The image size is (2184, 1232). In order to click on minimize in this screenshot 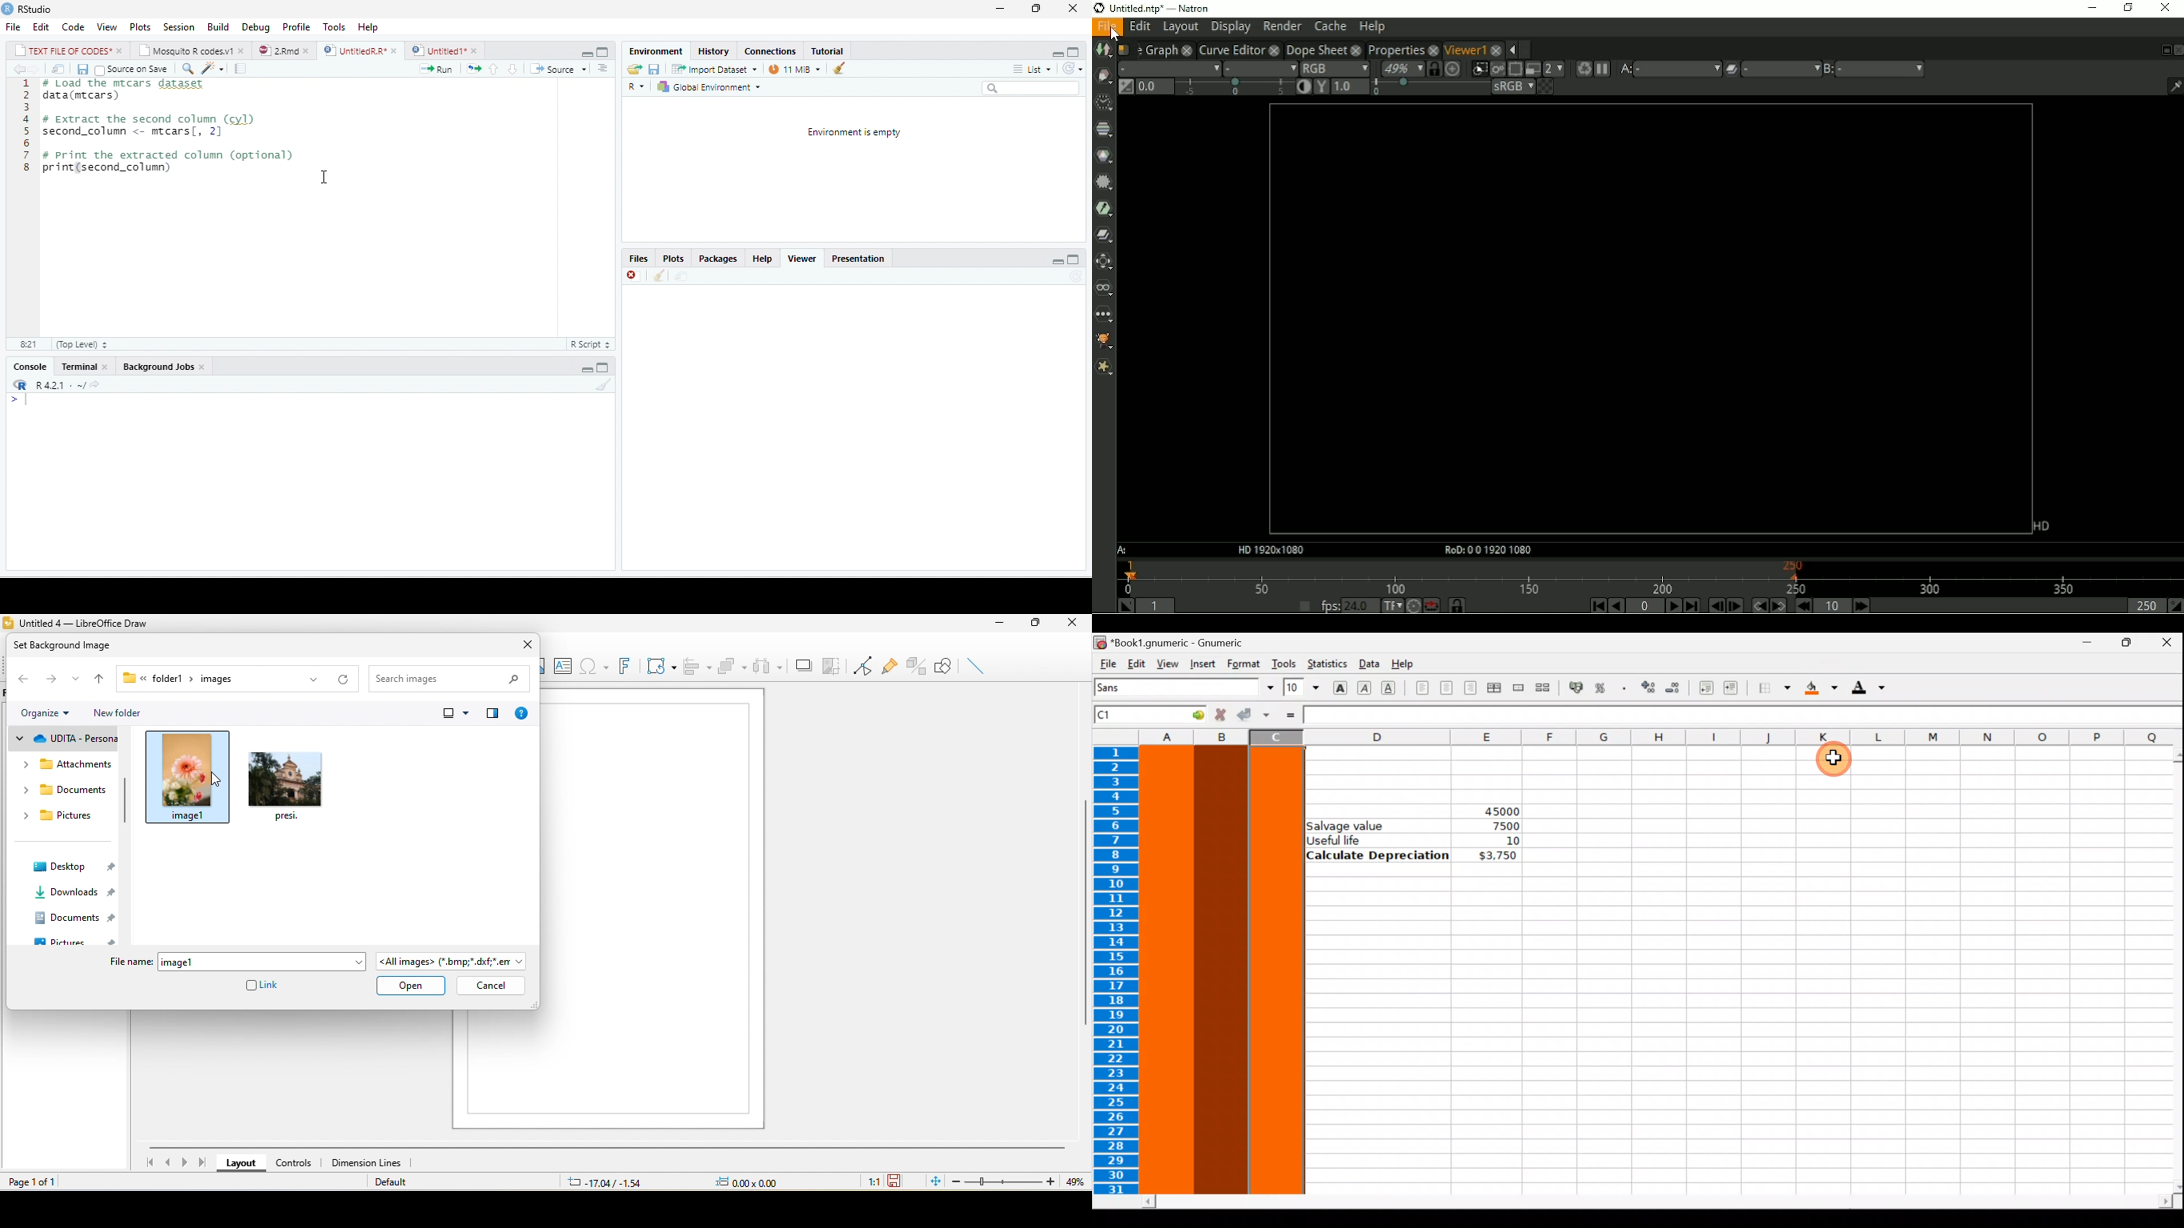, I will do `click(1003, 624)`.